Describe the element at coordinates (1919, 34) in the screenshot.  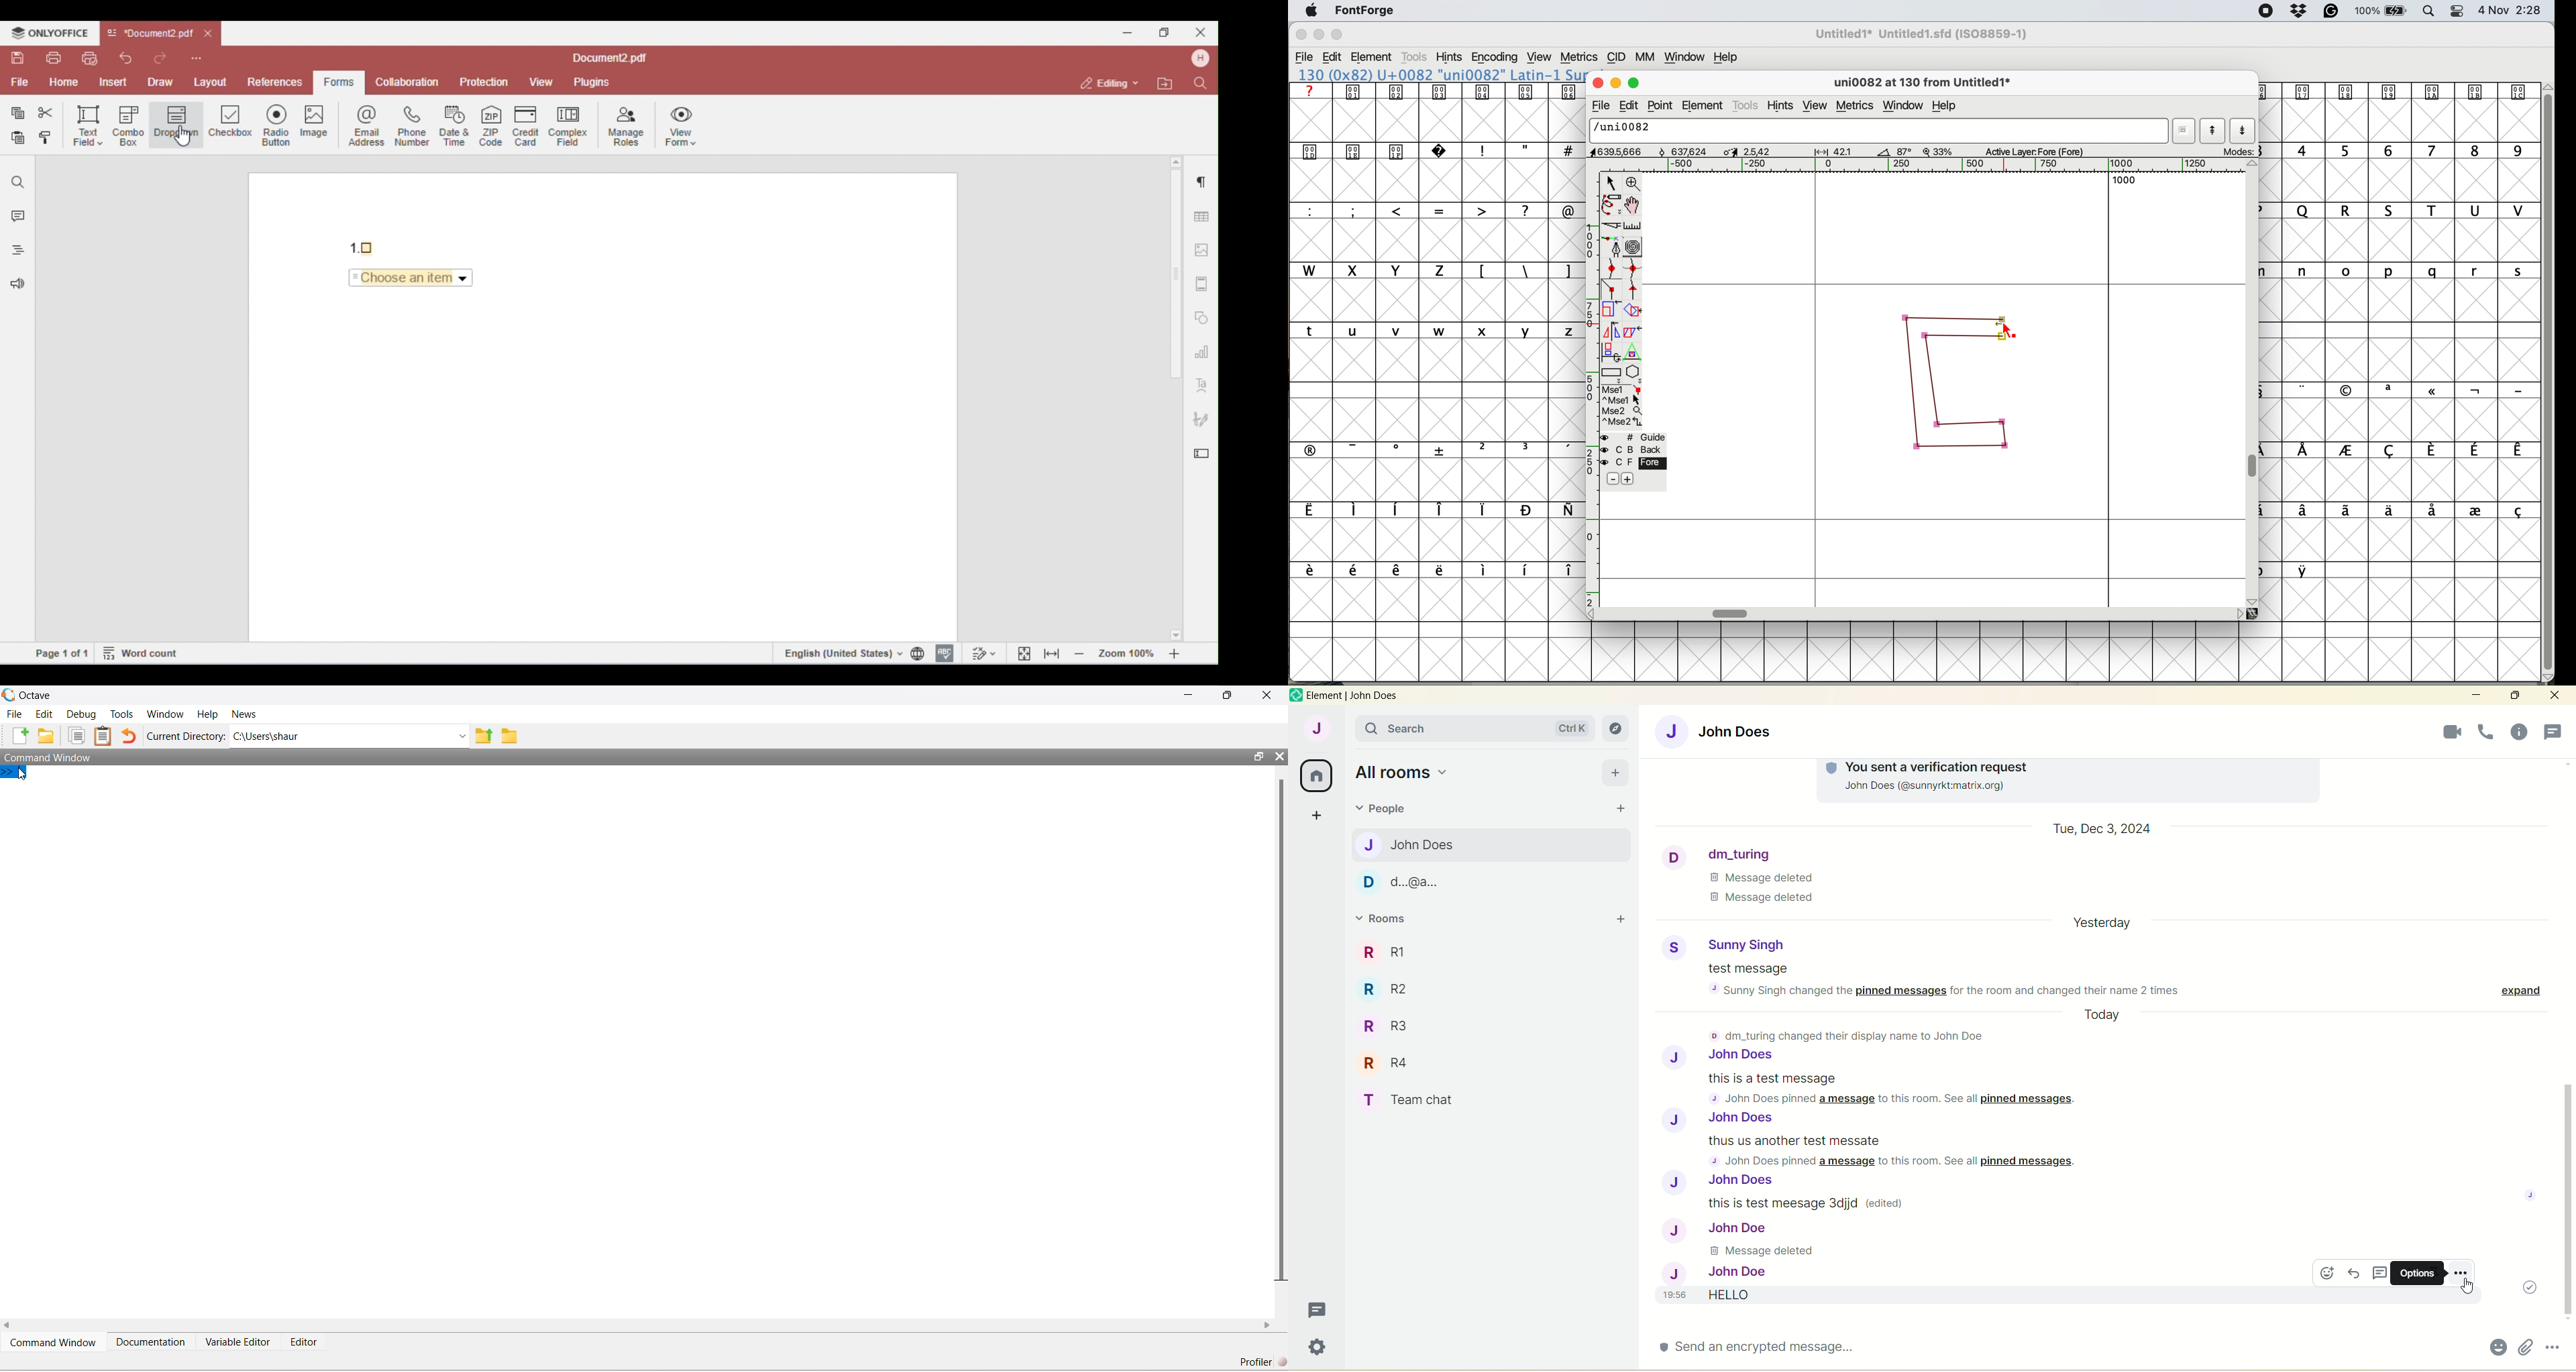
I see `File name` at that location.